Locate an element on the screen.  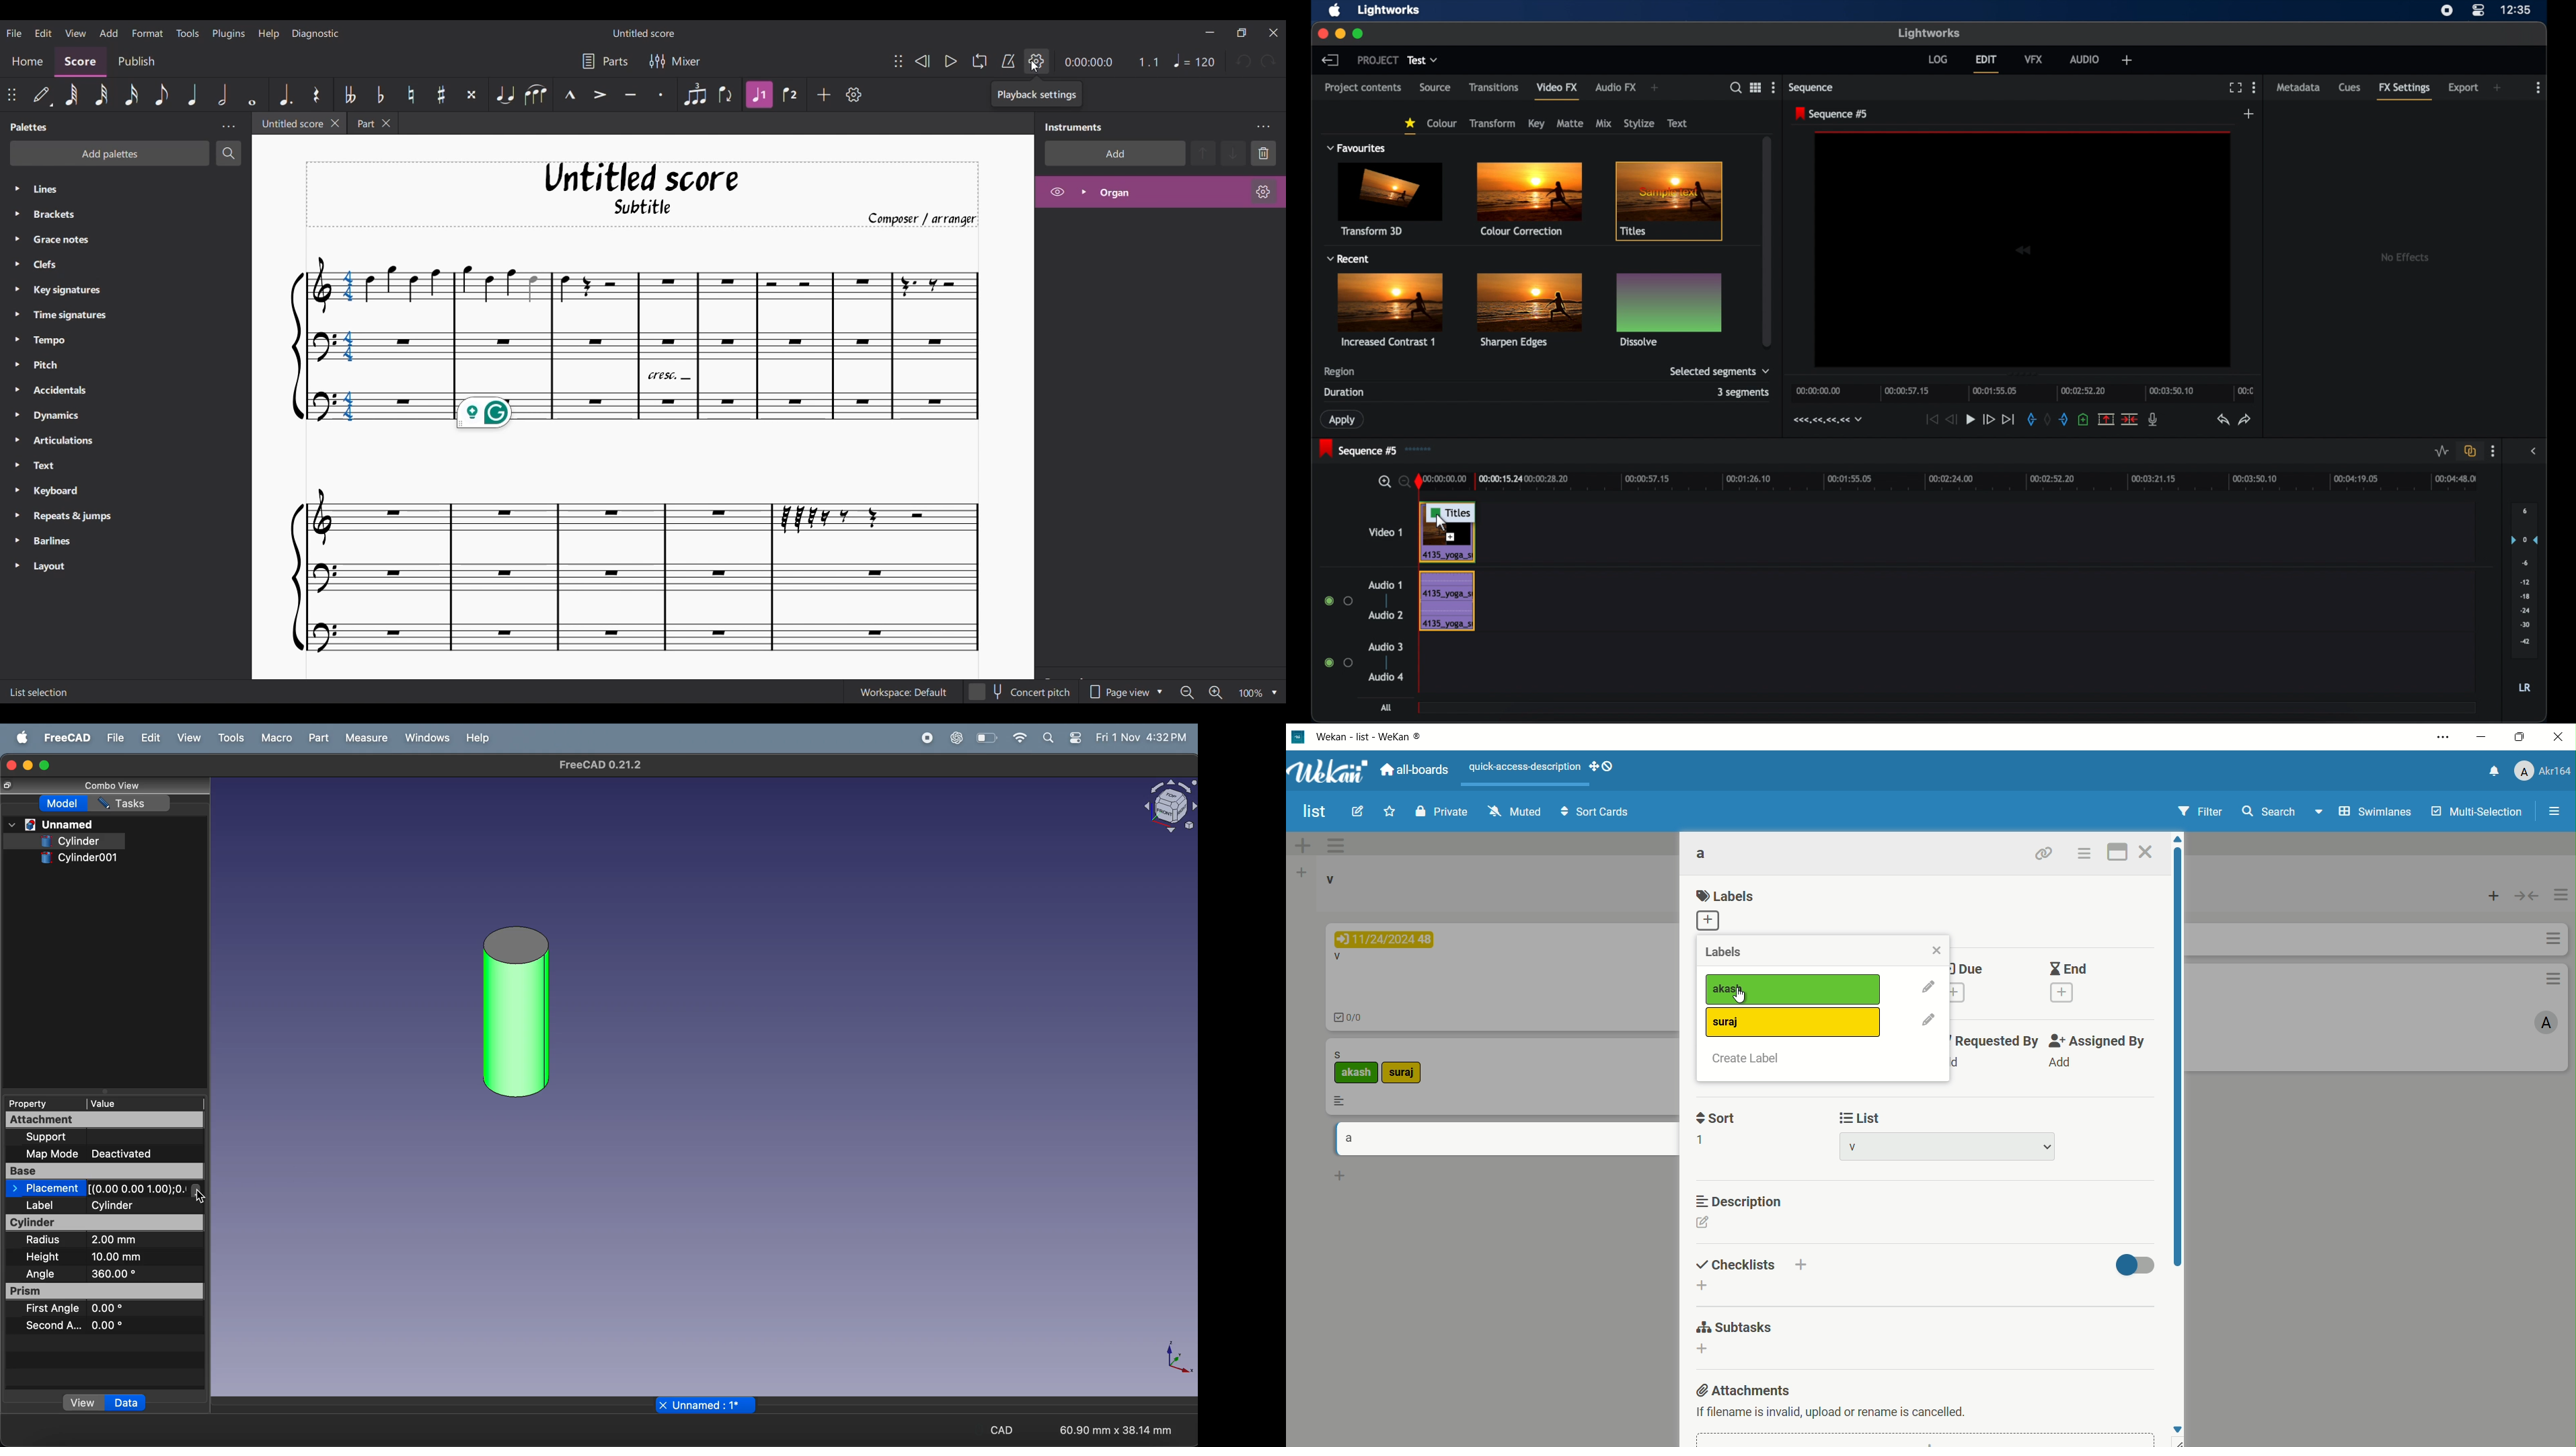
close is located at coordinates (1321, 33).